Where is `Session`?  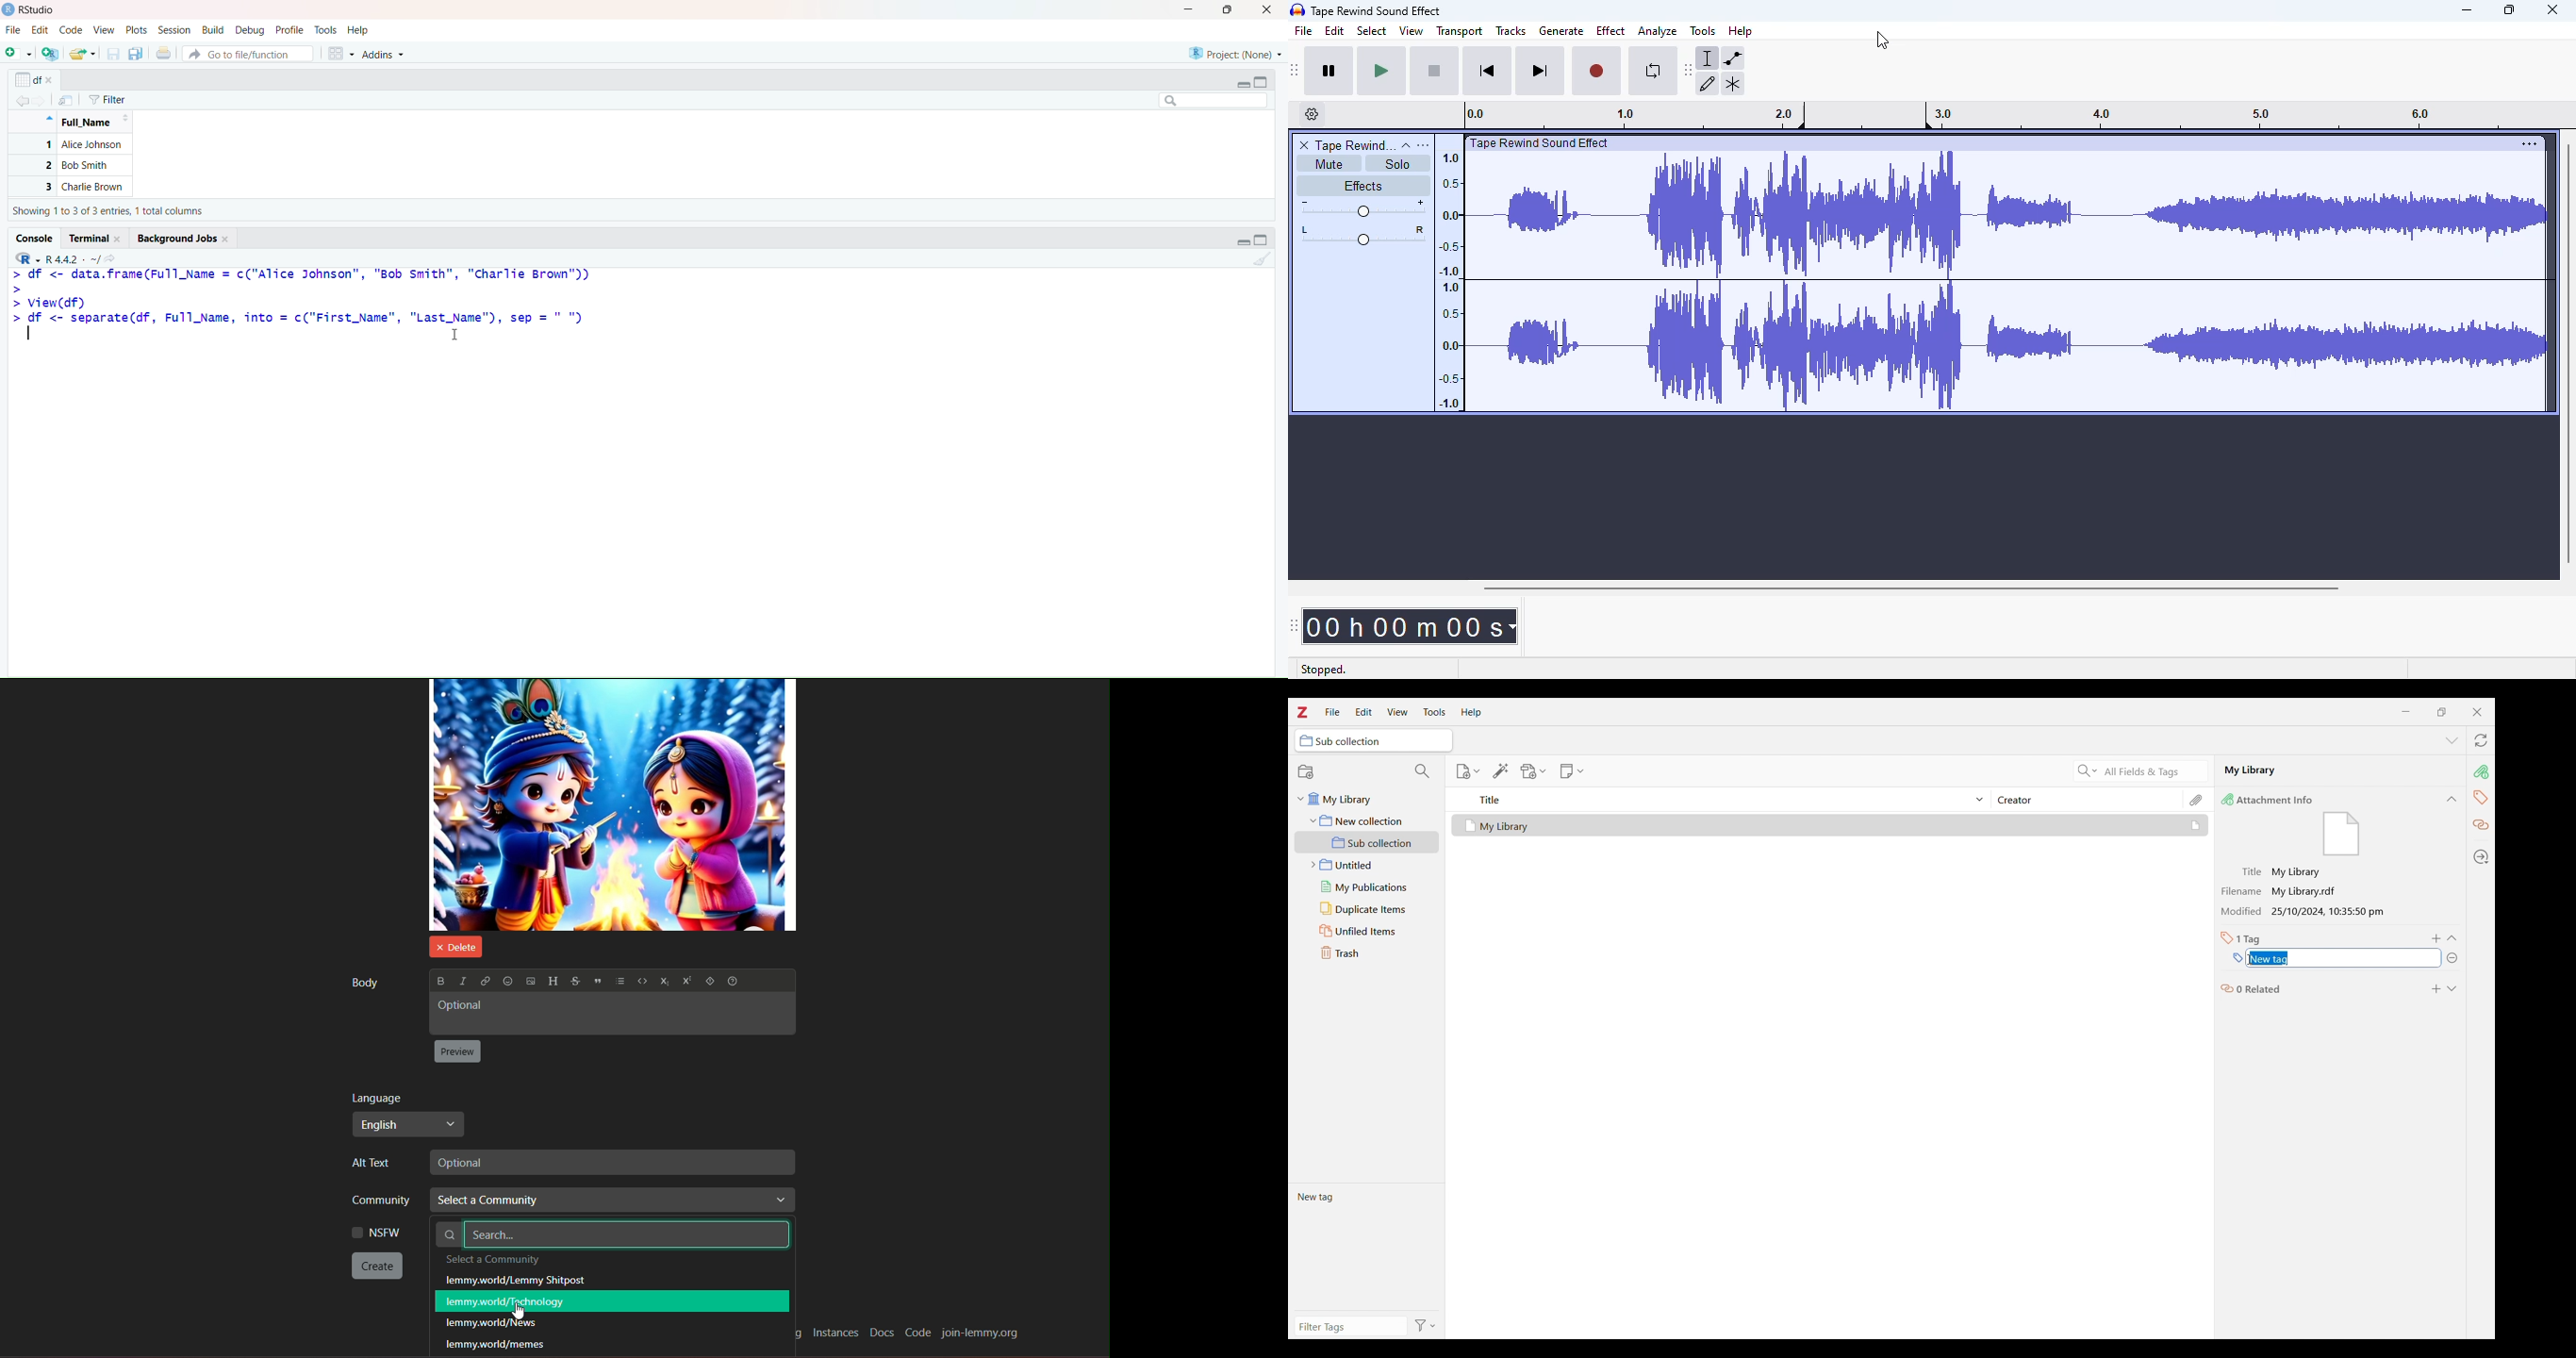 Session is located at coordinates (174, 30).